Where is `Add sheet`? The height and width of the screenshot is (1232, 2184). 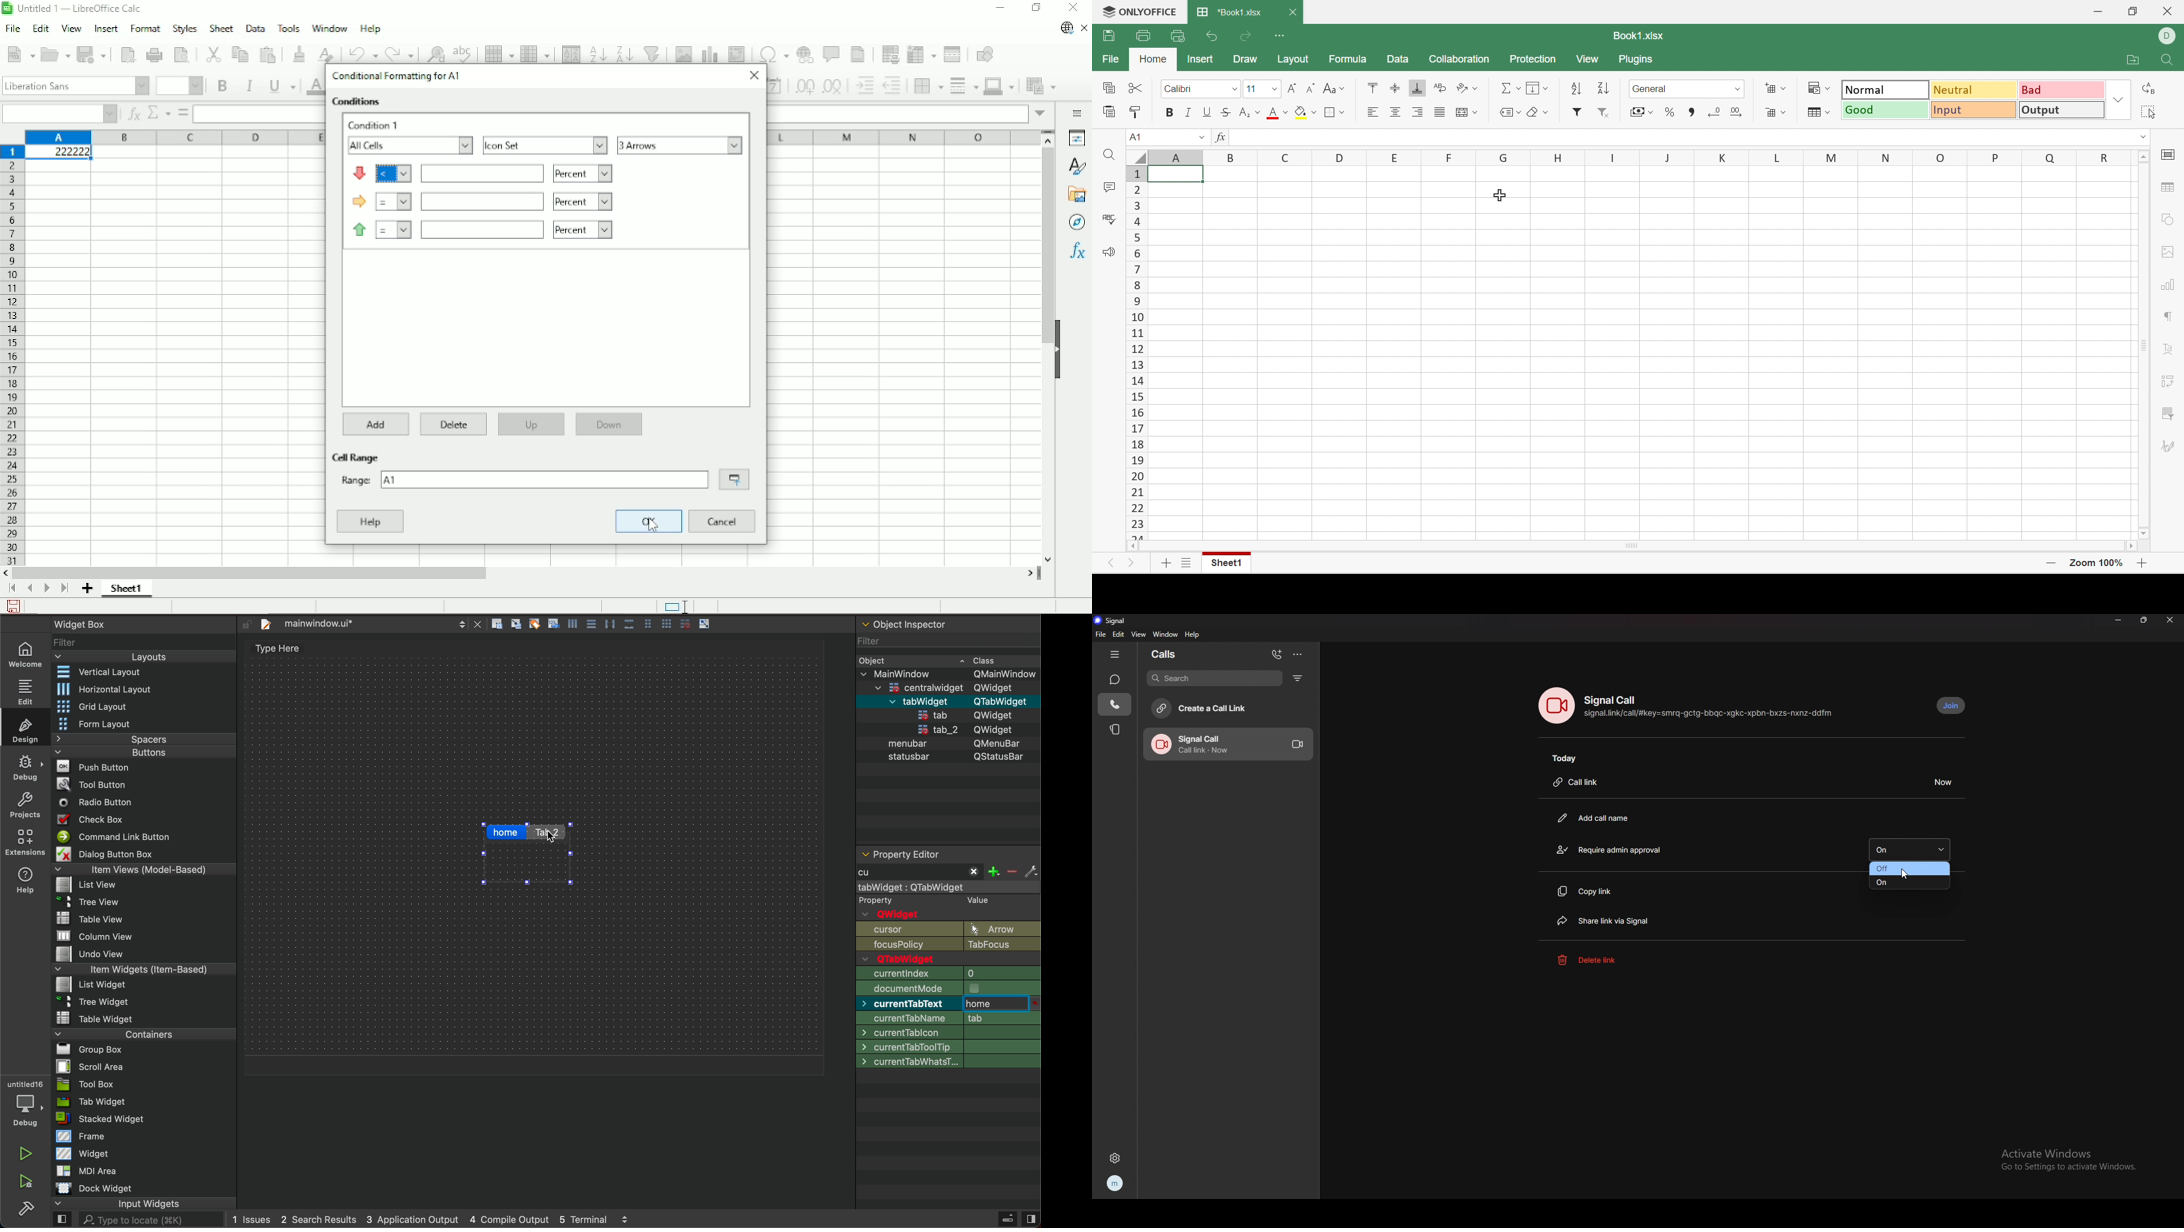 Add sheet is located at coordinates (88, 589).